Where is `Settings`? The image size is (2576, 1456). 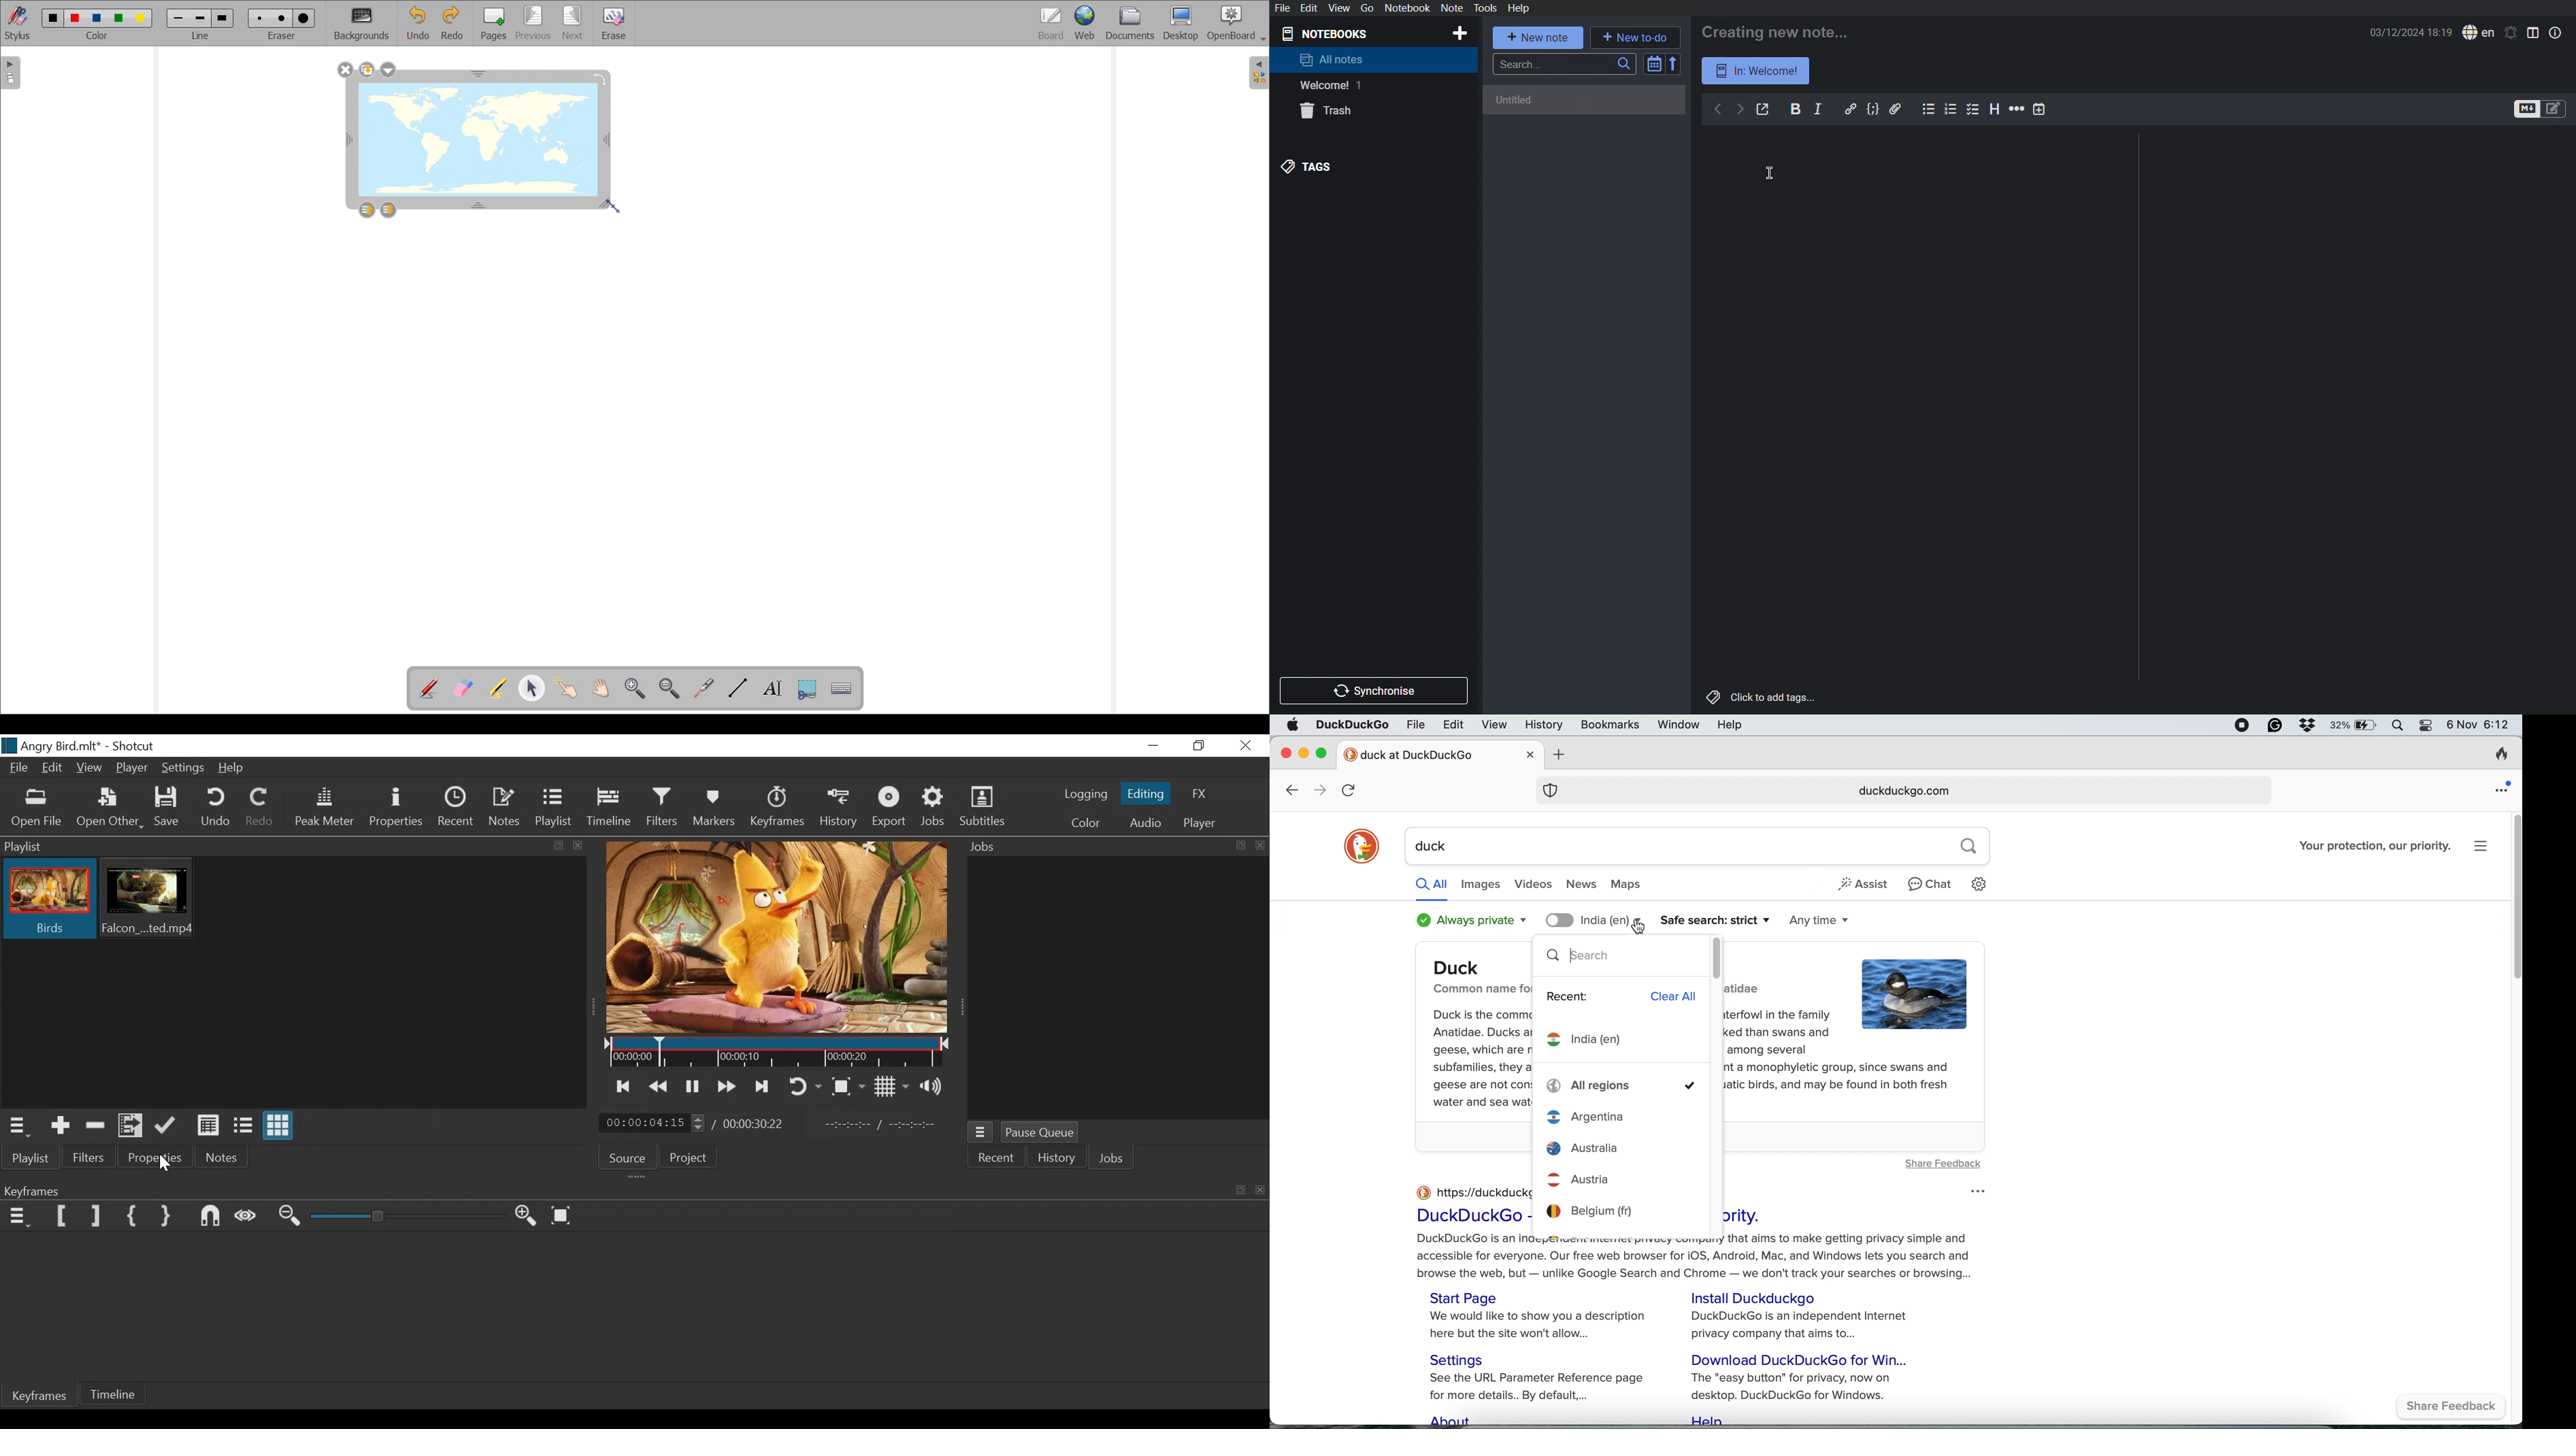 Settings is located at coordinates (183, 768).